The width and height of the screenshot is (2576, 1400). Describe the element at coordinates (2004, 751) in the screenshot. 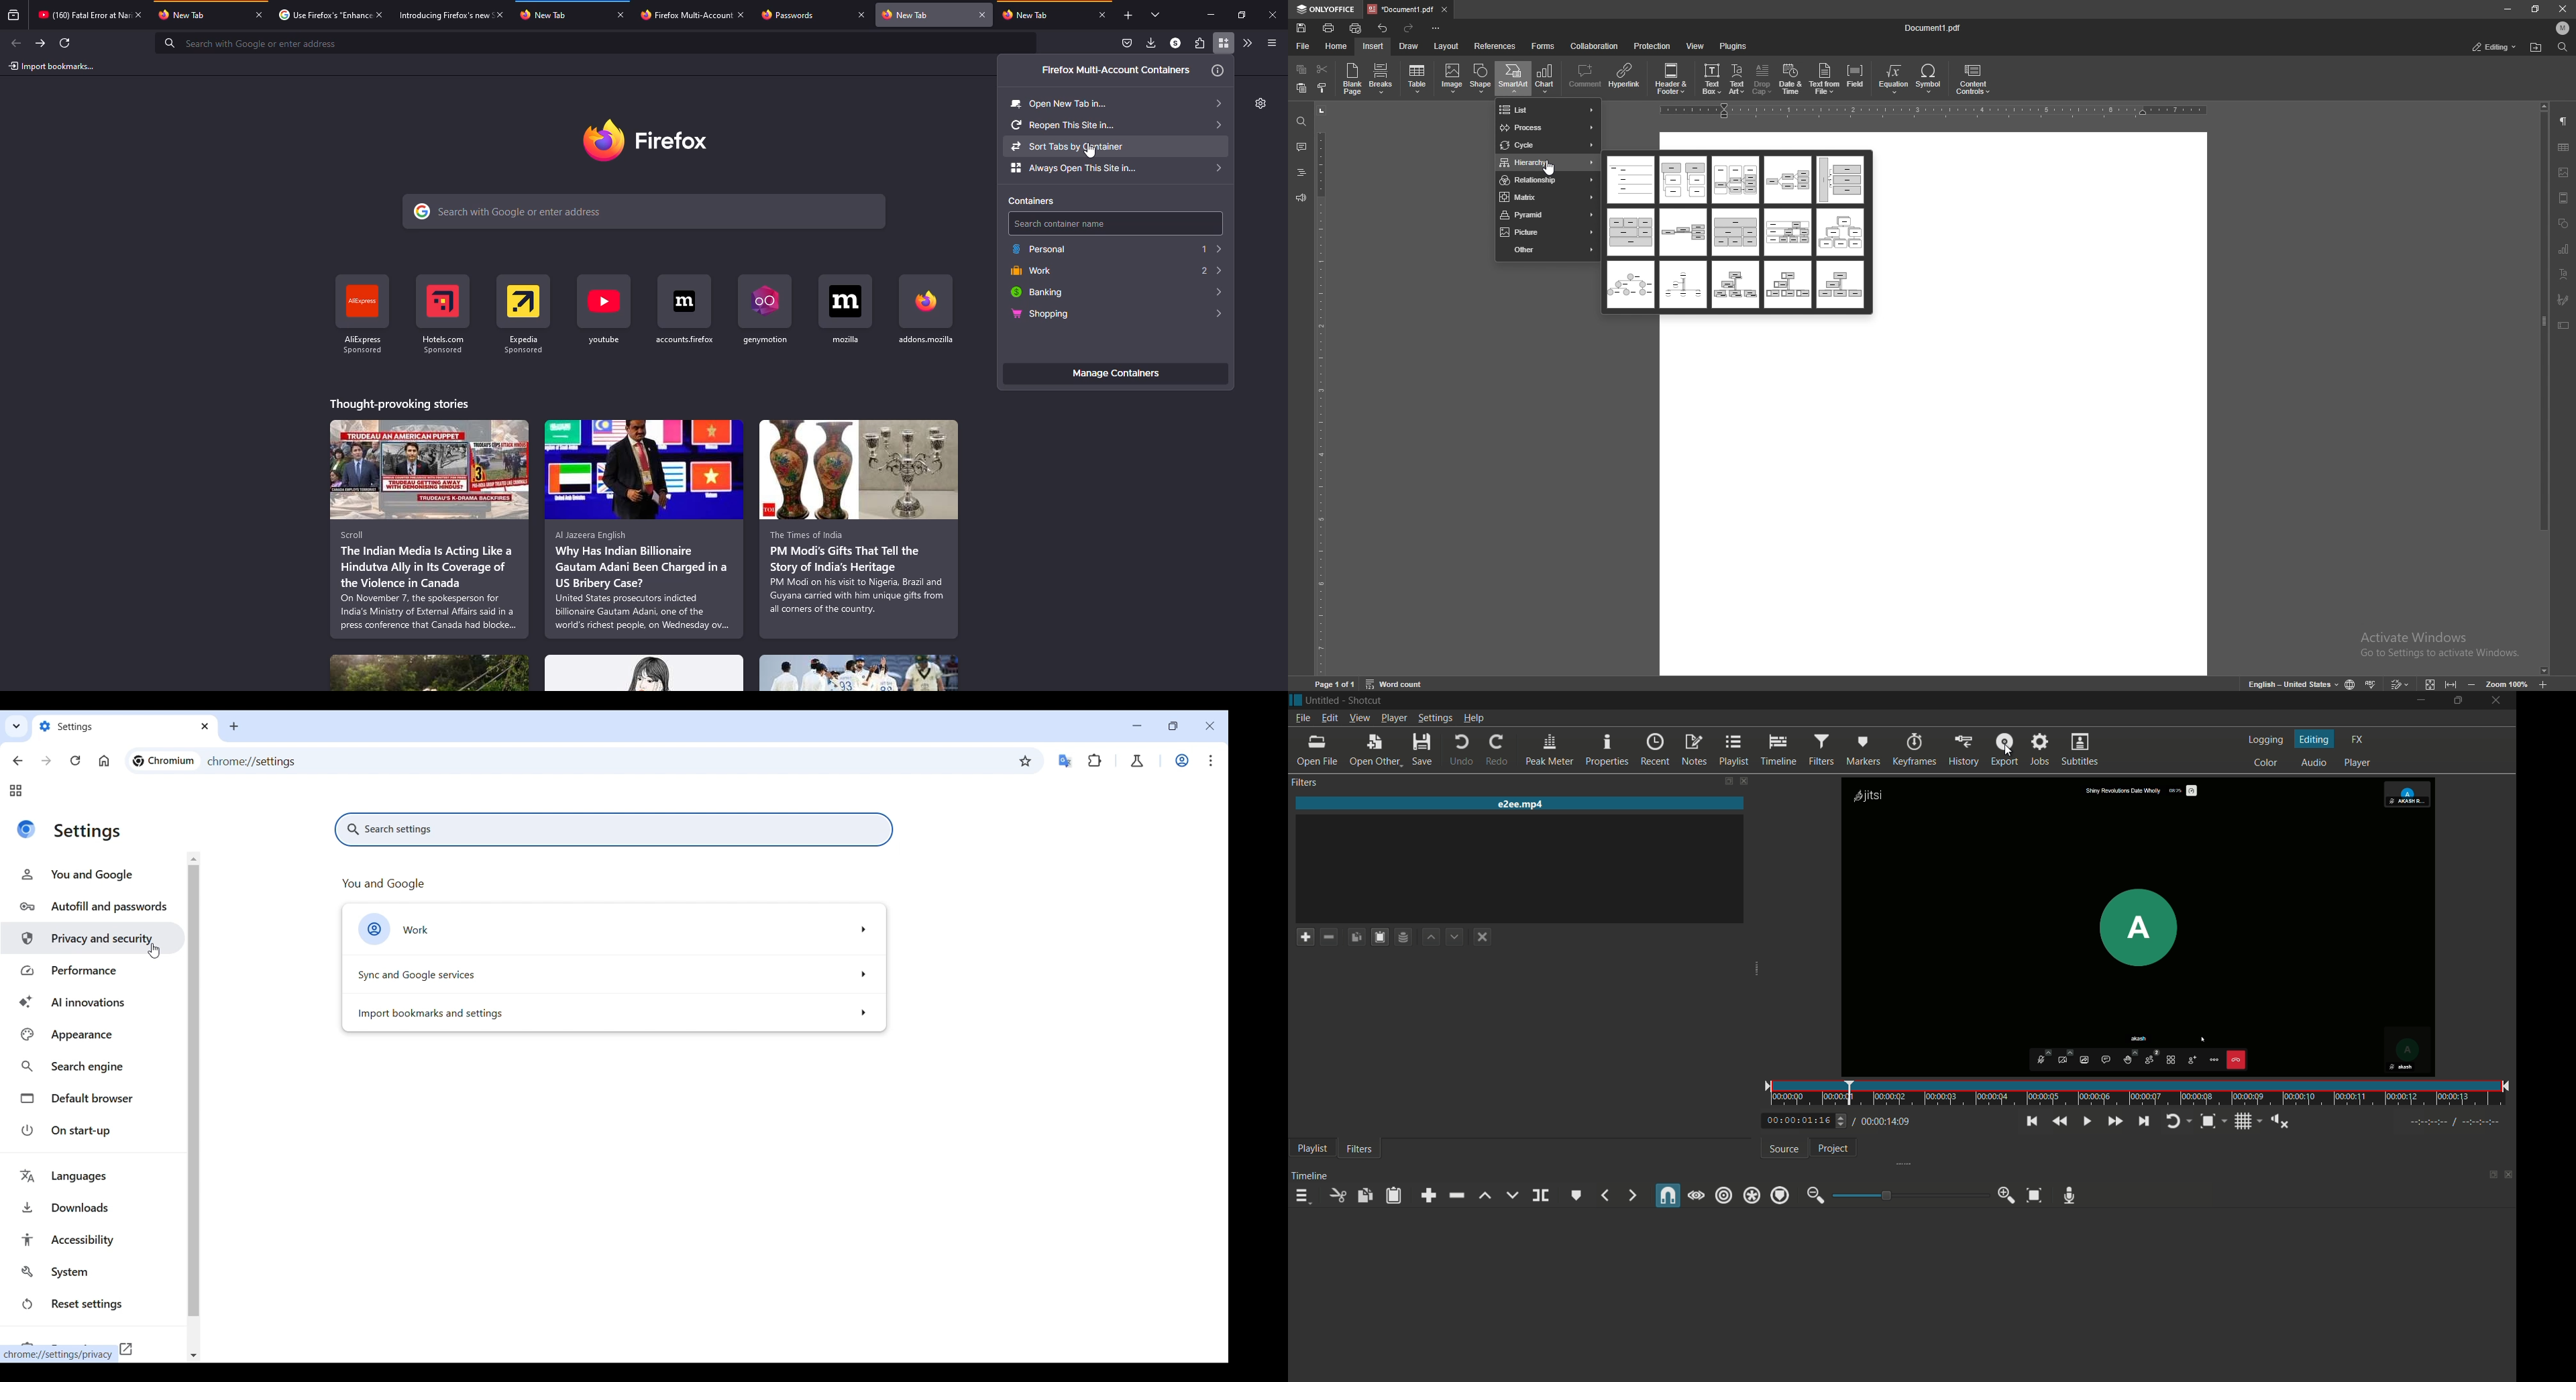

I see `export` at that location.